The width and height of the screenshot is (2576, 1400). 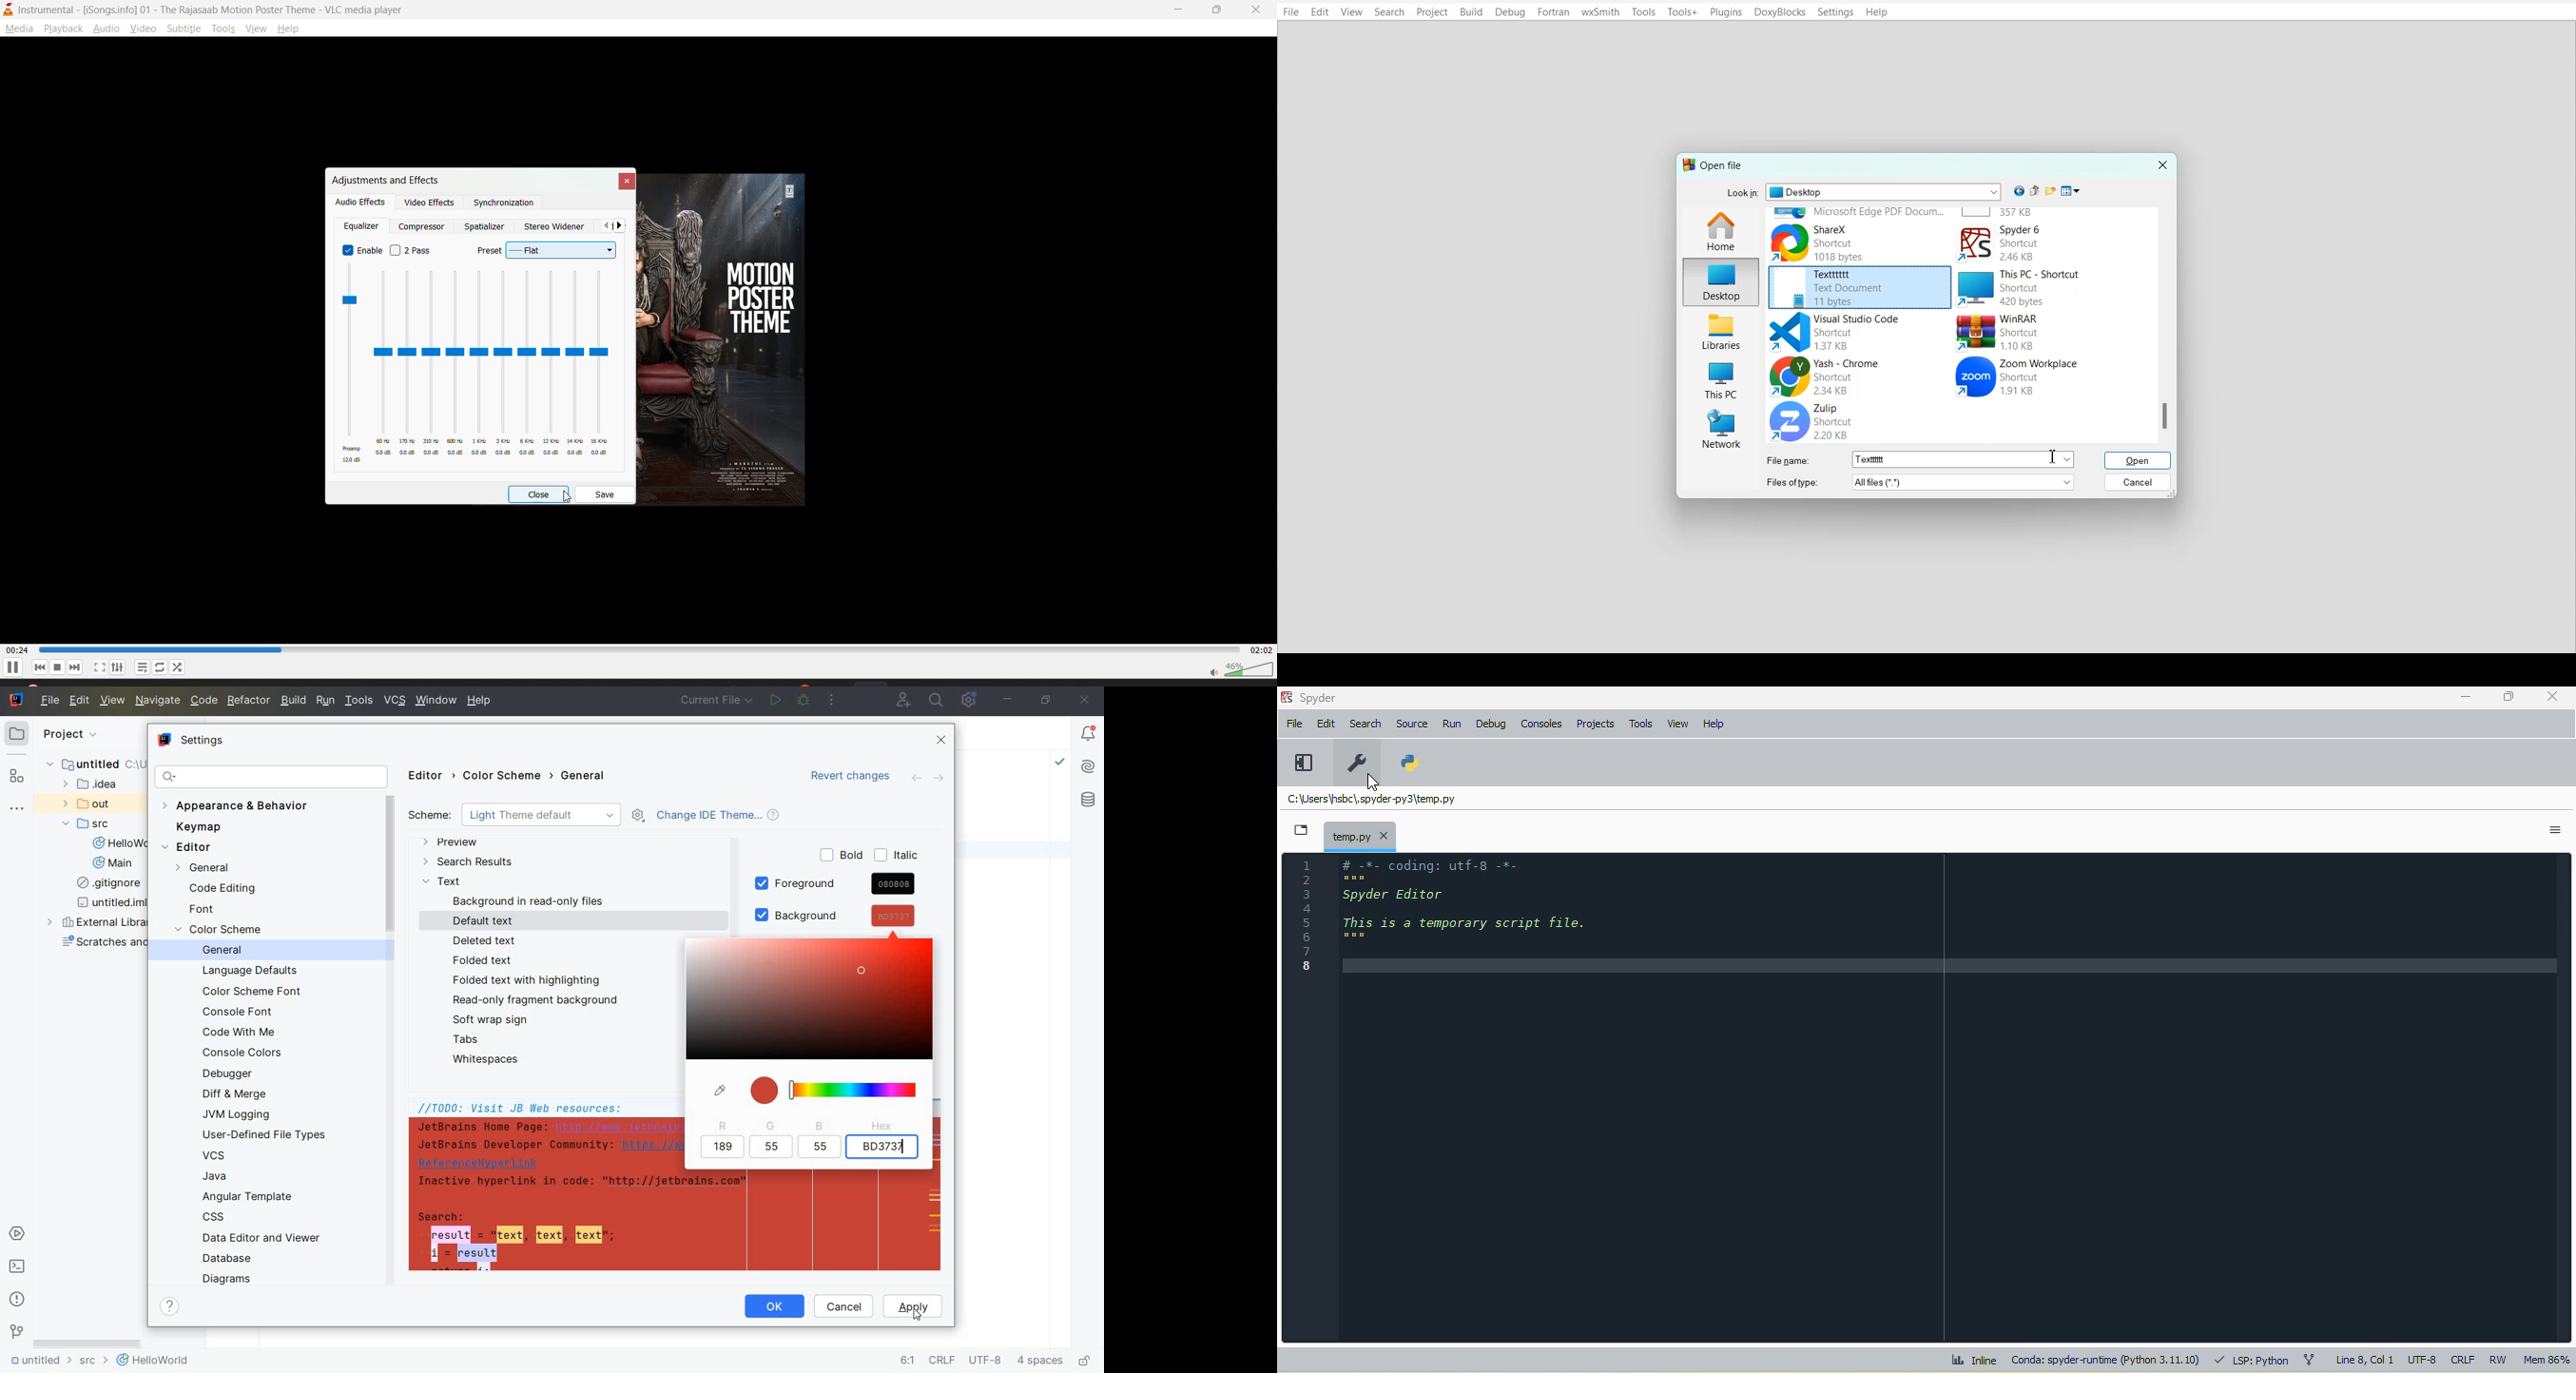 I want to click on browse tabs, so click(x=1301, y=830).